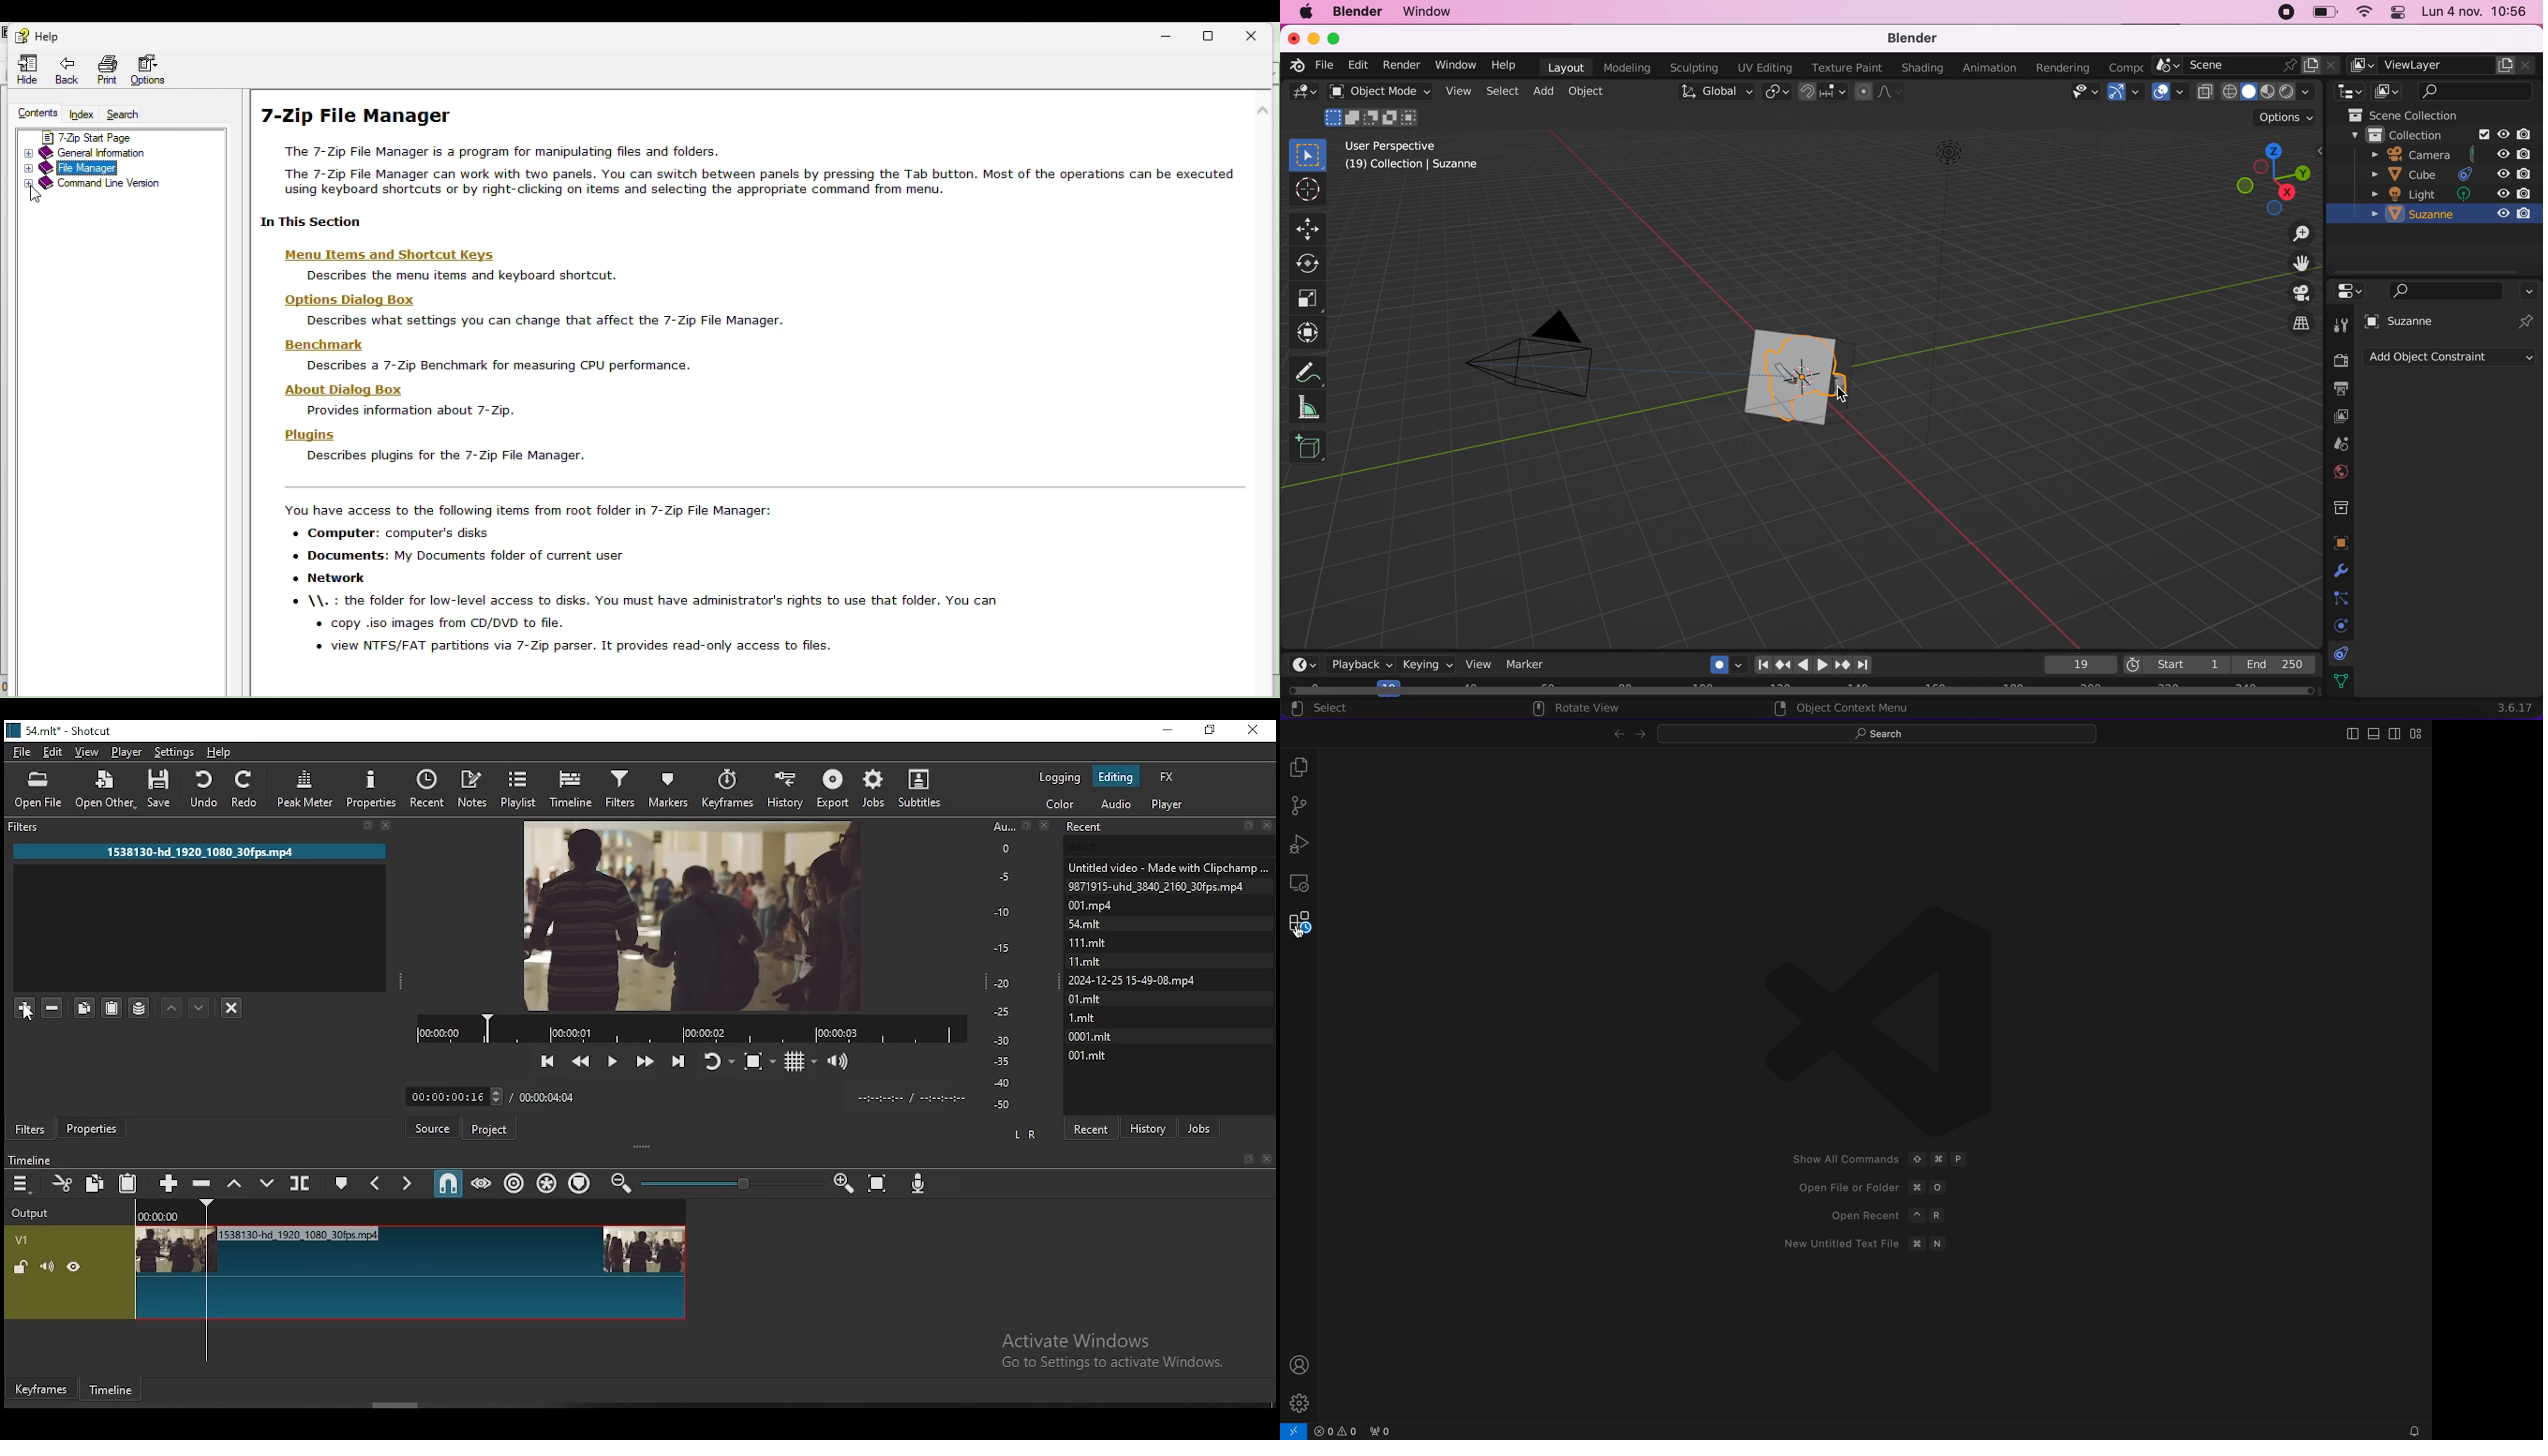  I want to click on file explorer, so click(1300, 767).